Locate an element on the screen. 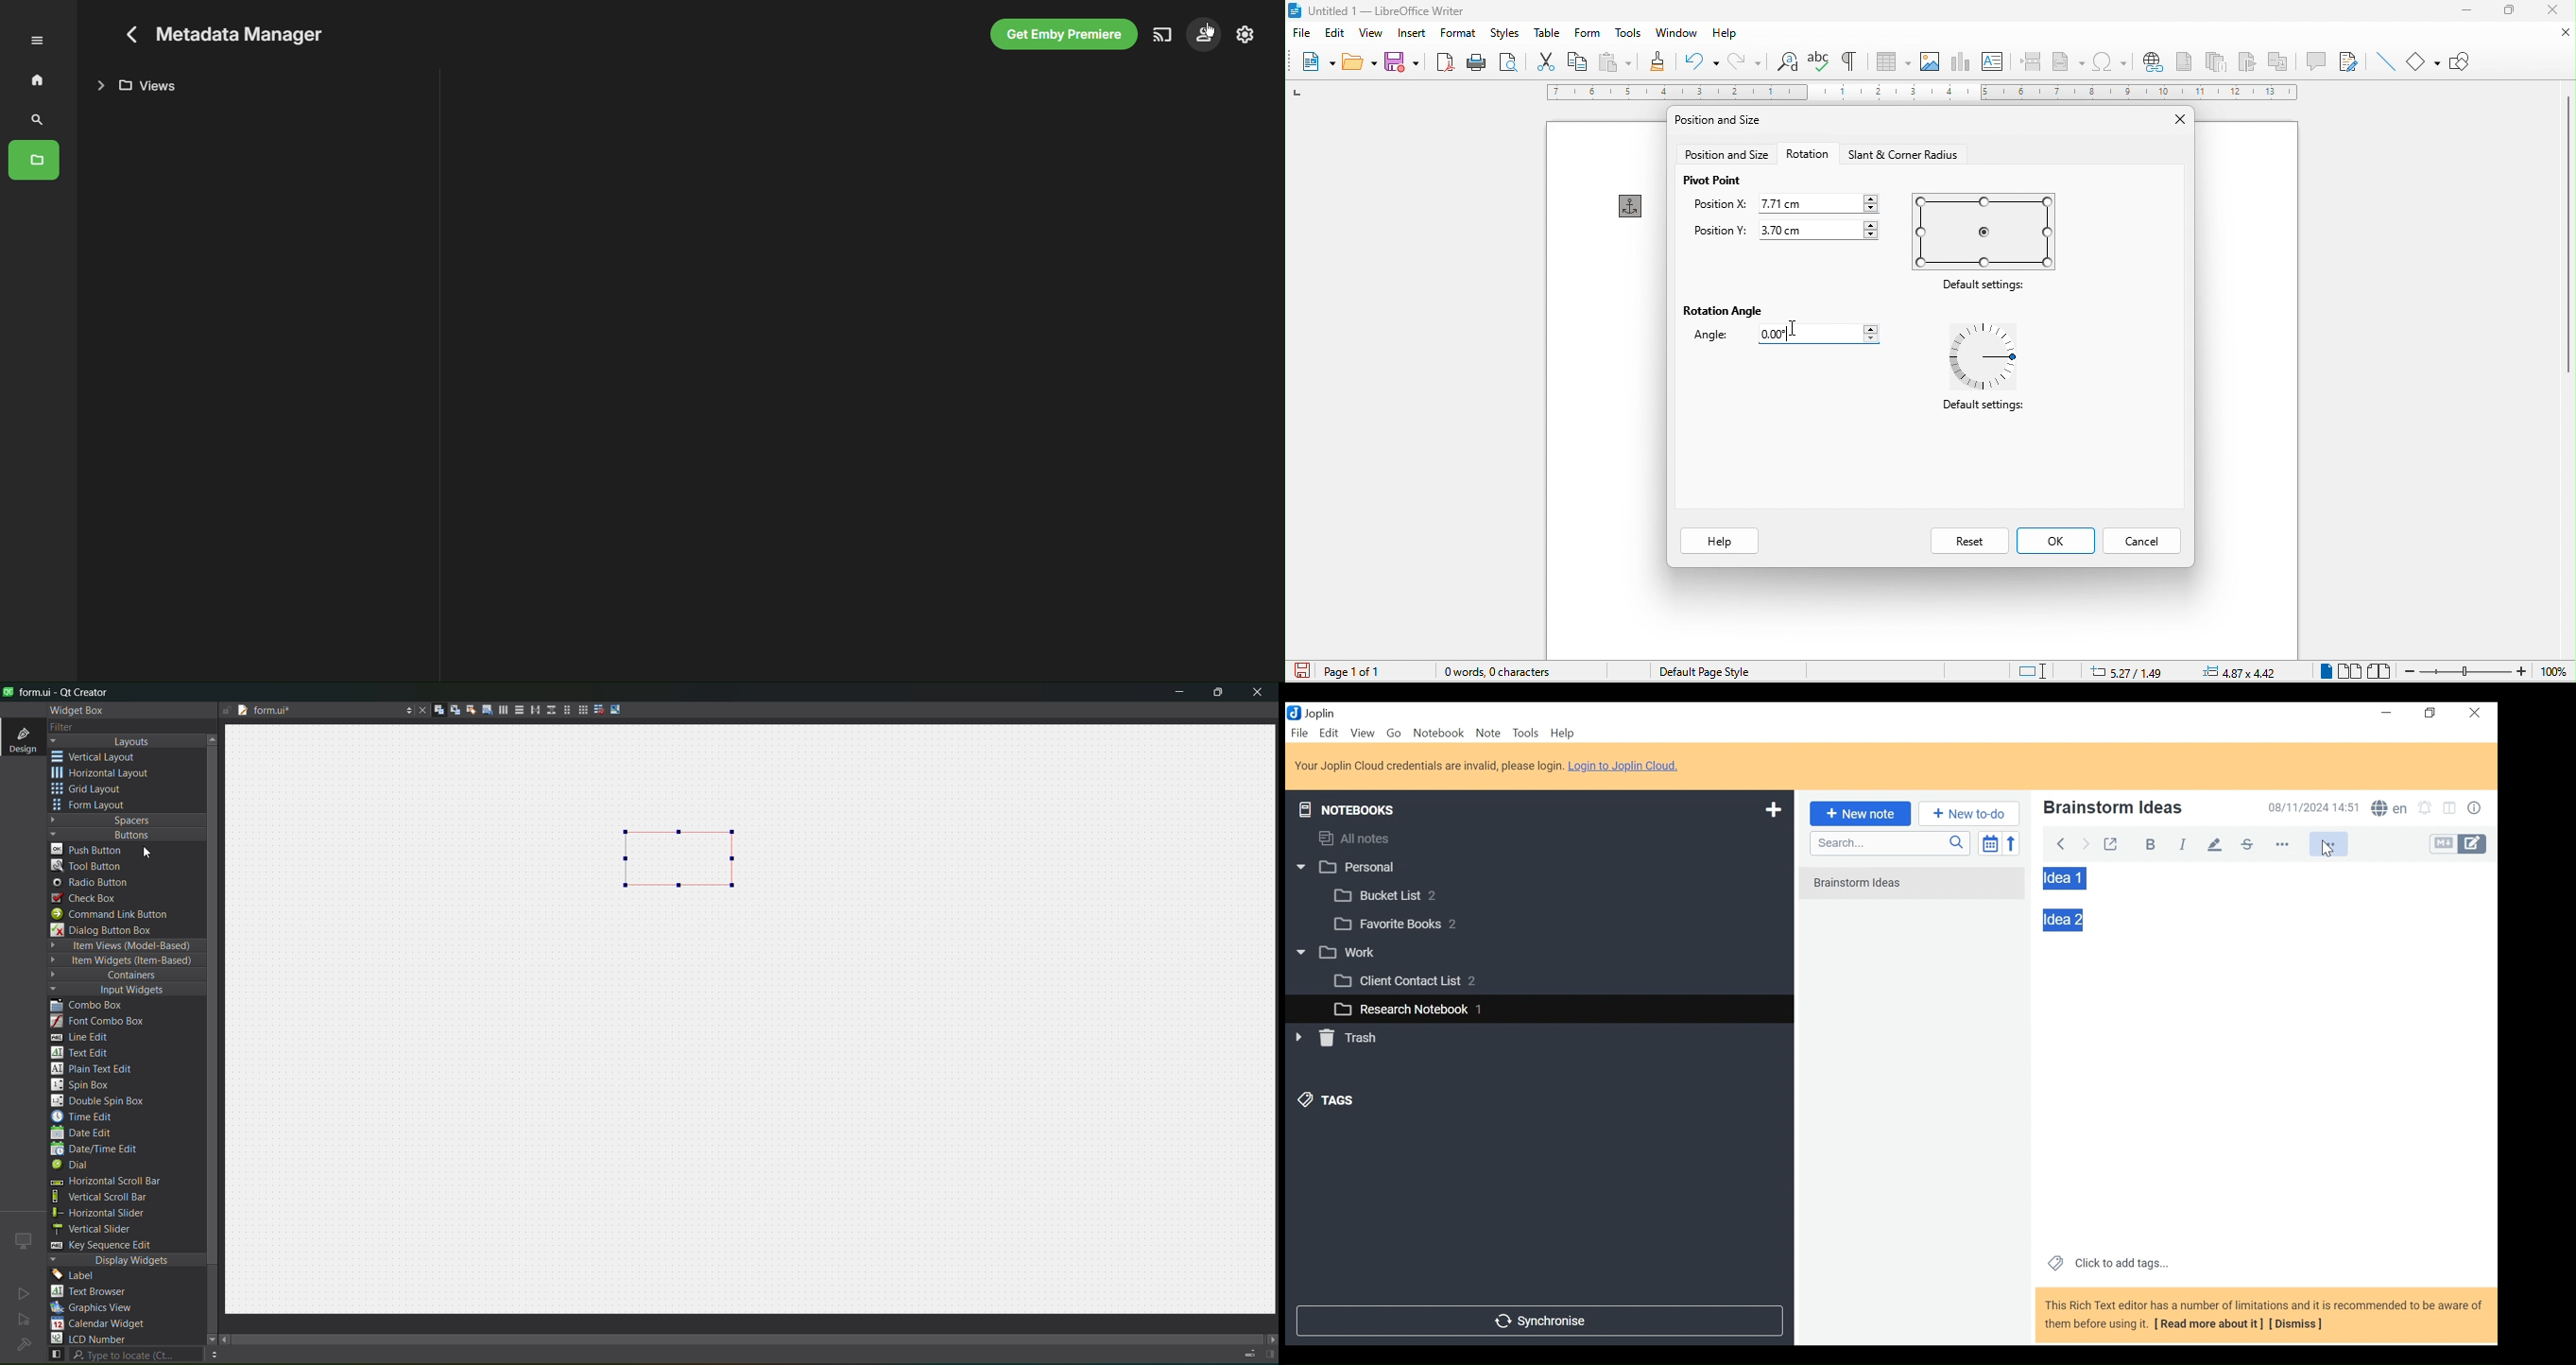  vertical scroll bar is located at coordinates (2566, 234).